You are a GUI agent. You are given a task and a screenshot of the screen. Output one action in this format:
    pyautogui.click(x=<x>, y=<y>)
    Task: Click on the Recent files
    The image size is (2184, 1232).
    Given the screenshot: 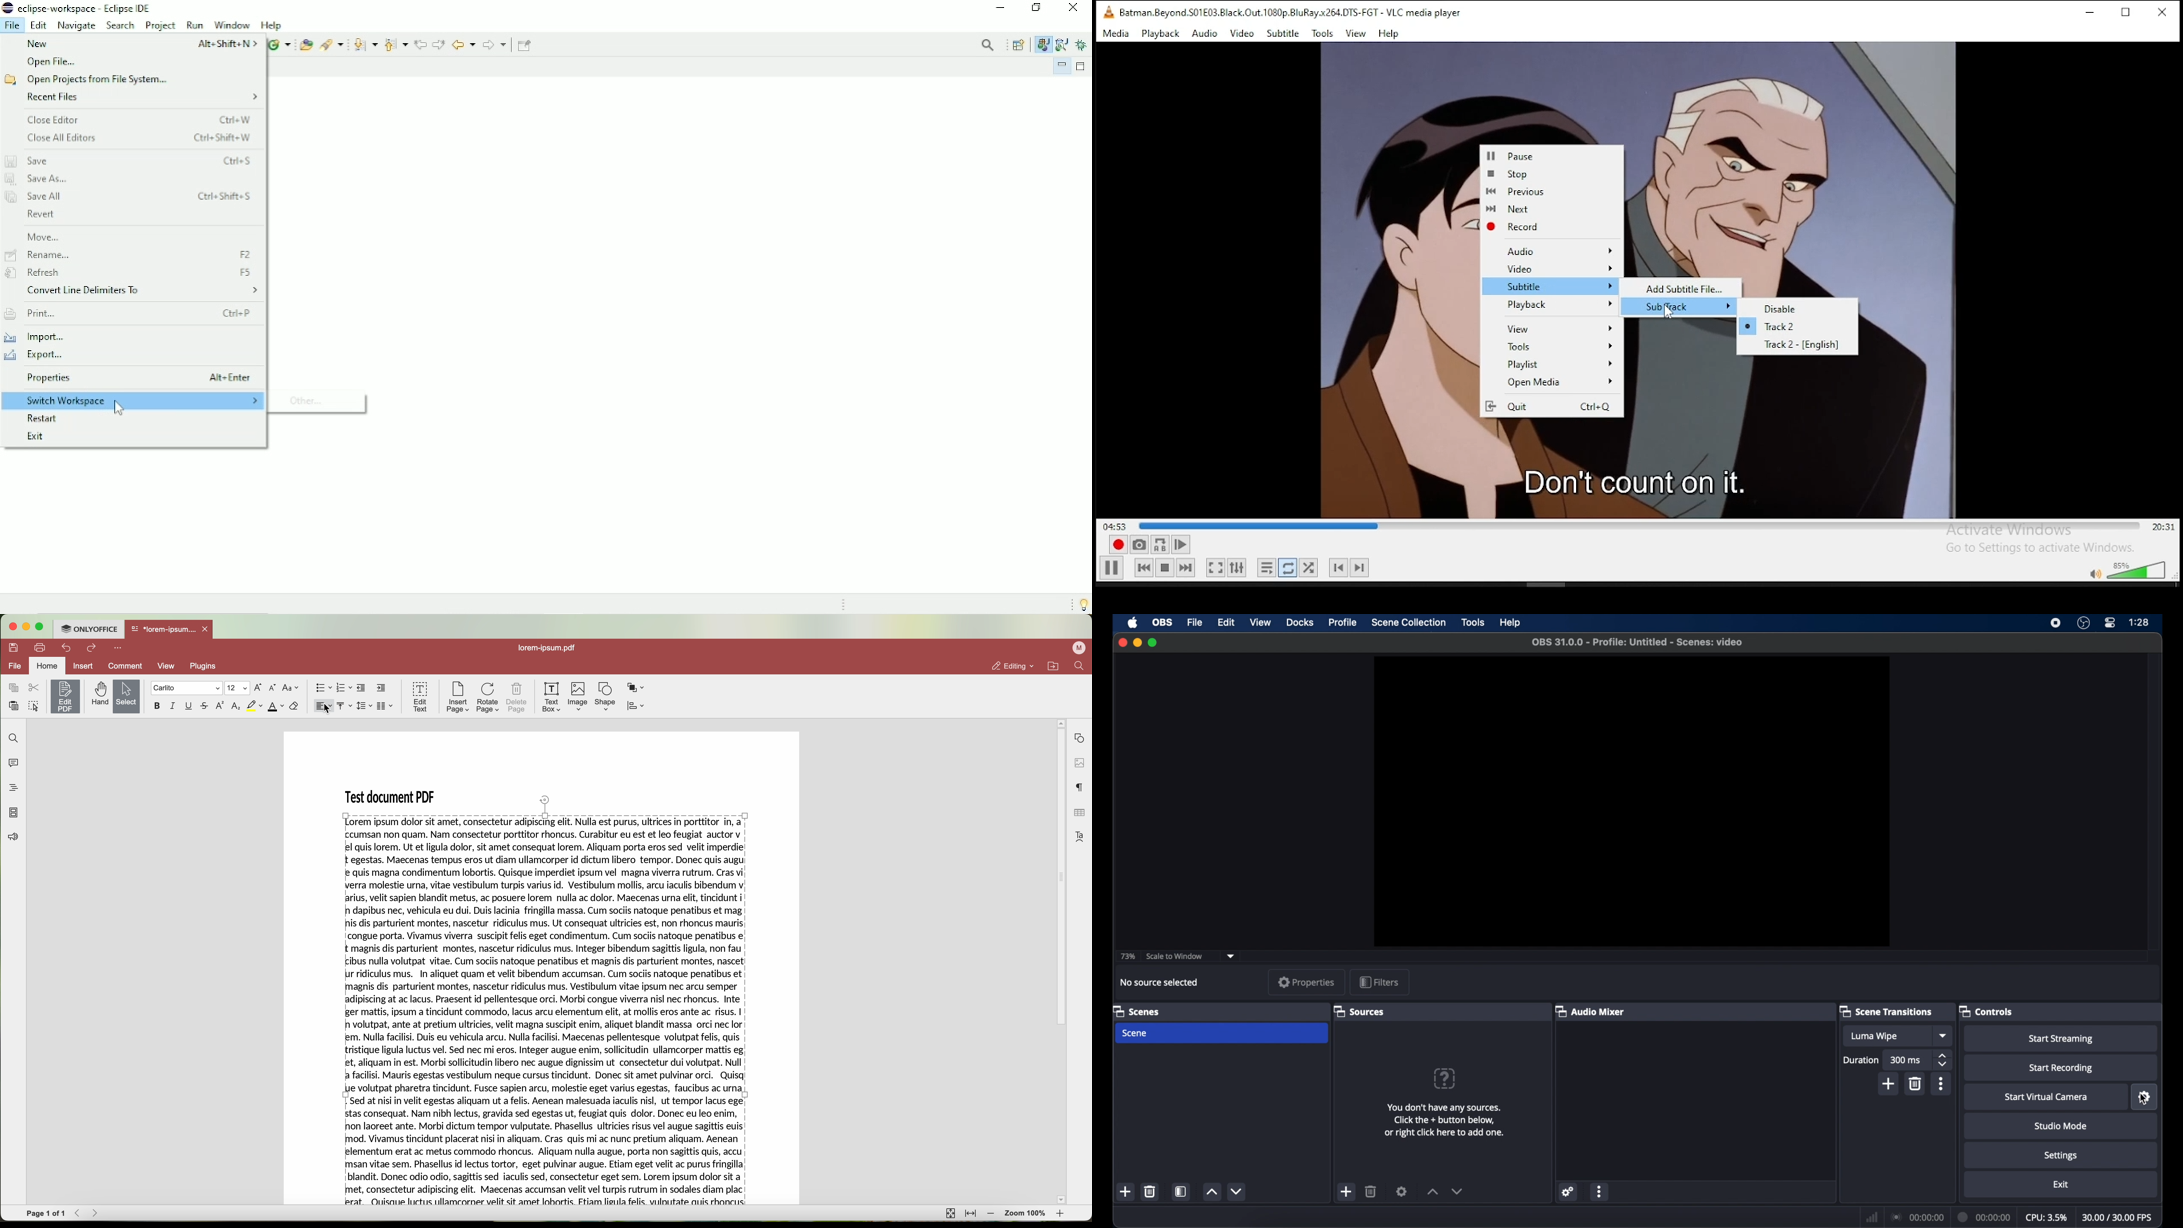 What is the action you would take?
    pyautogui.click(x=143, y=98)
    